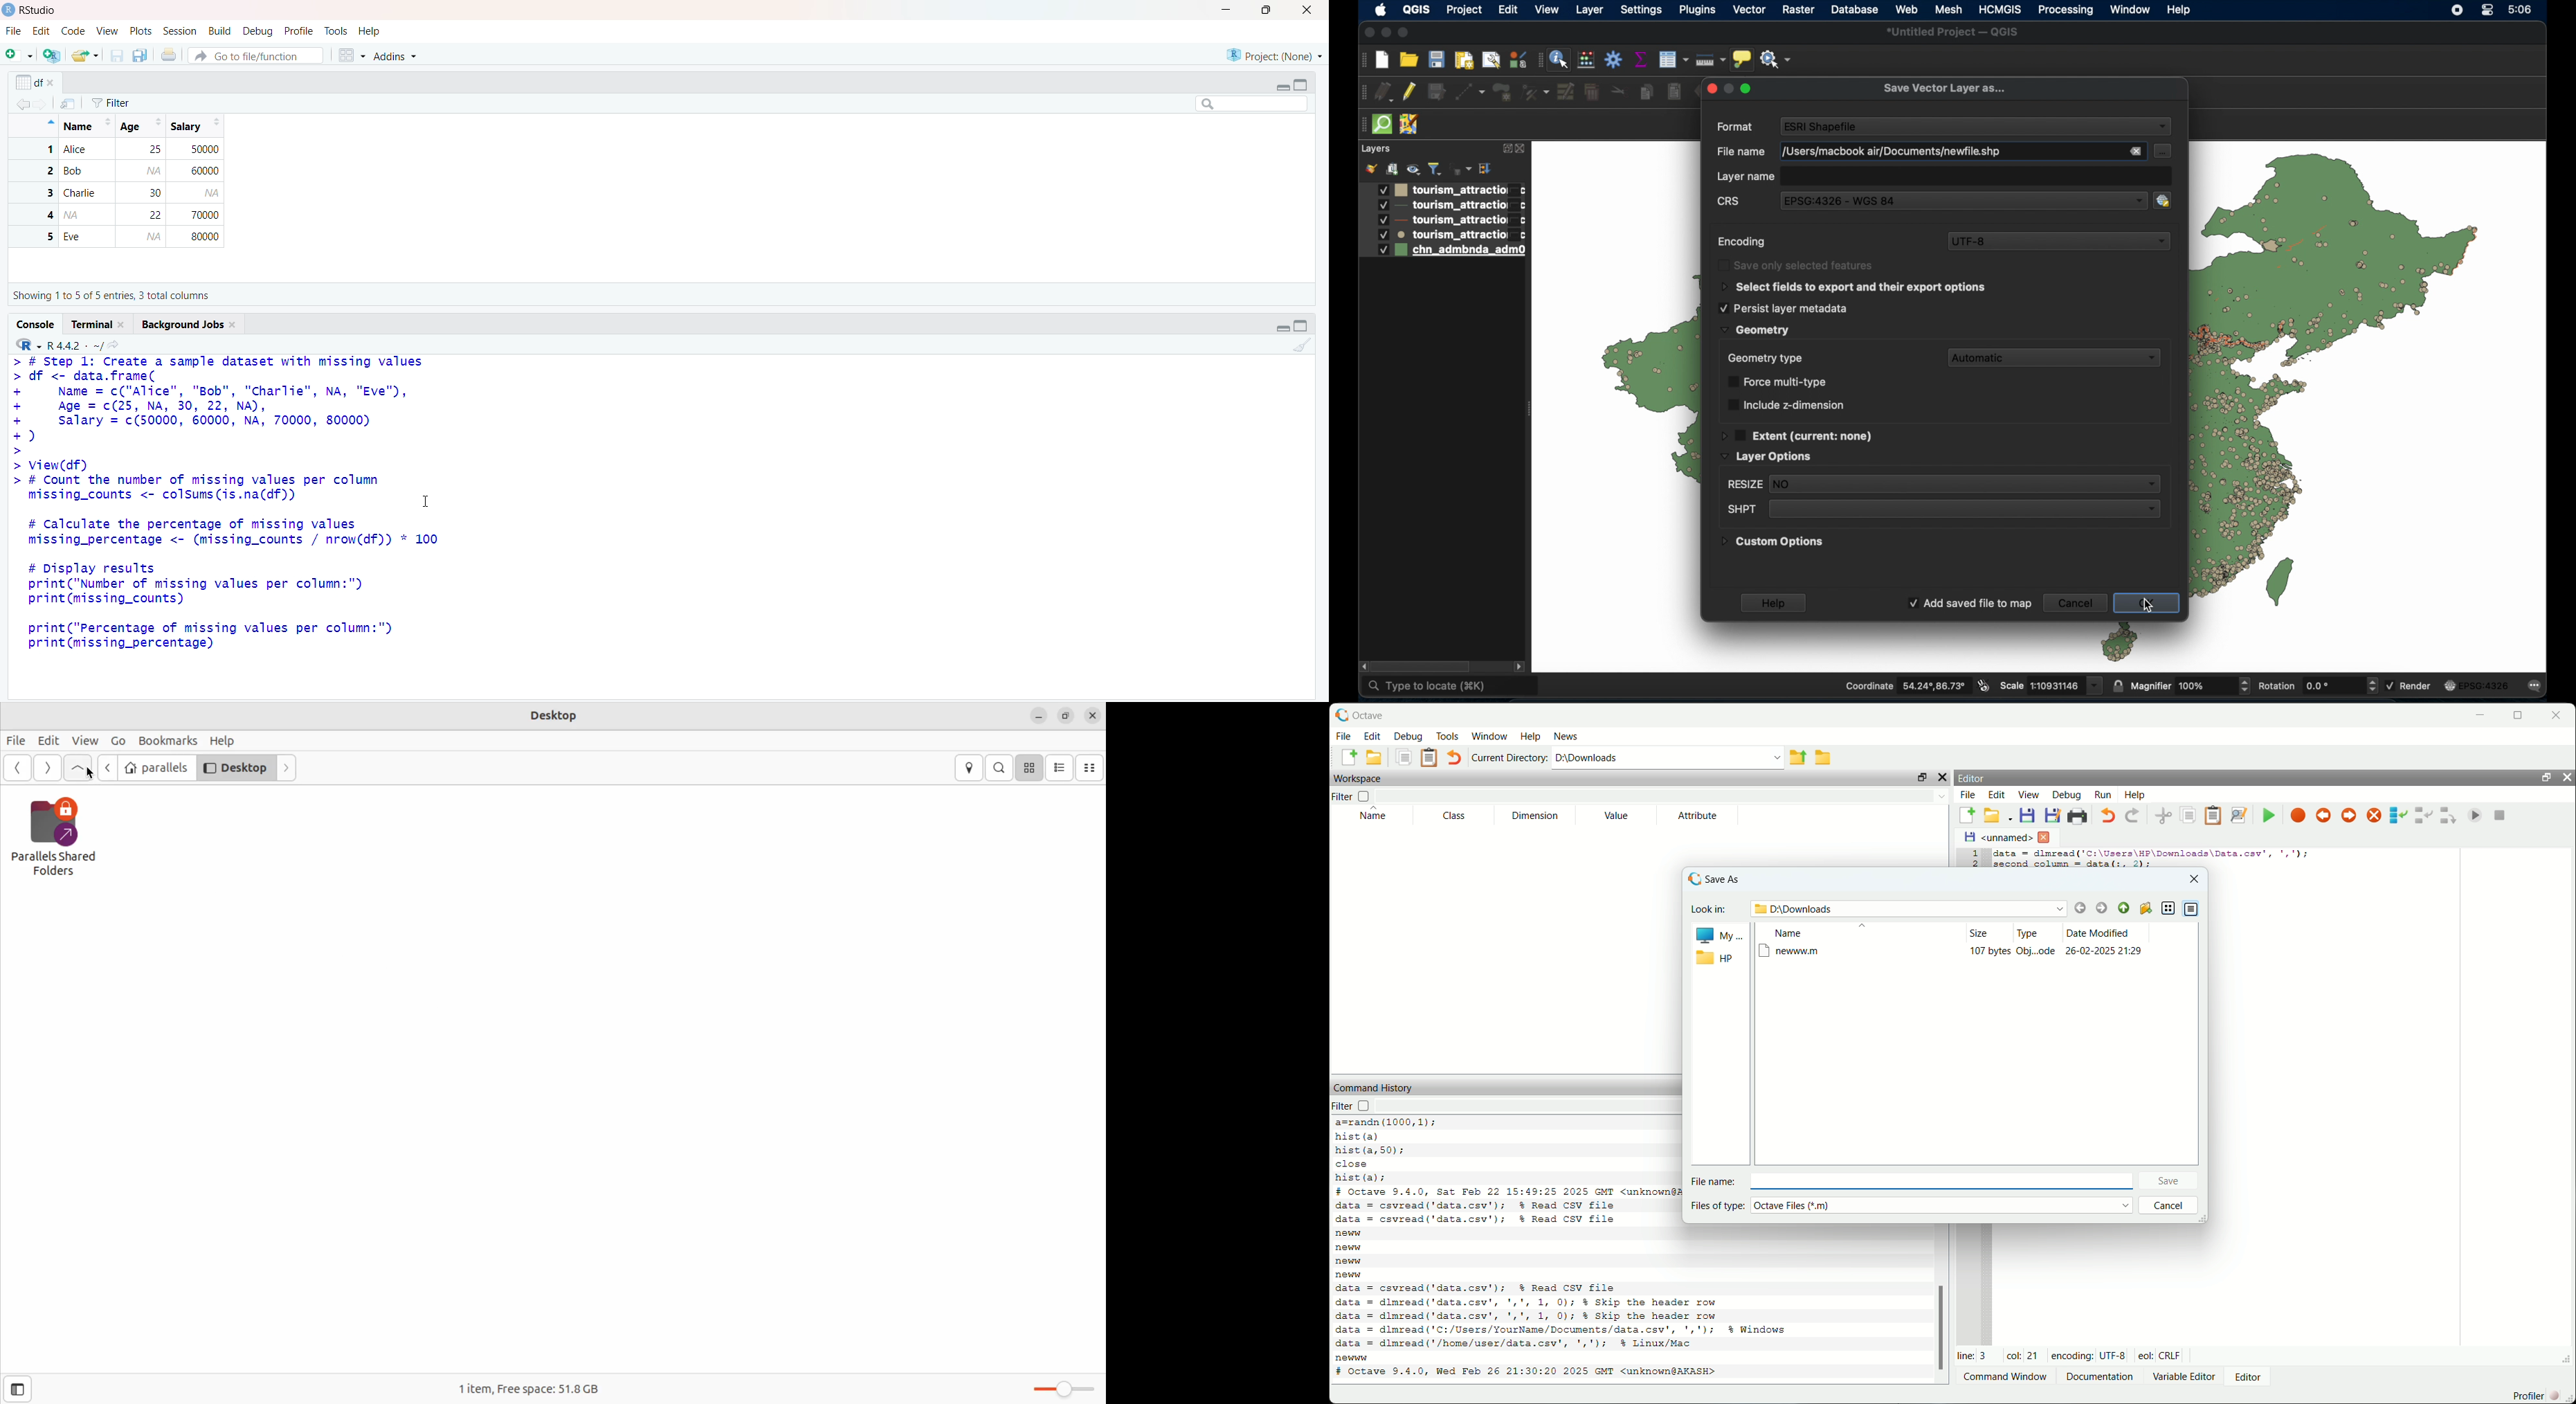  Describe the element at coordinates (1387, 33) in the screenshot. I see `minimize` at that location.